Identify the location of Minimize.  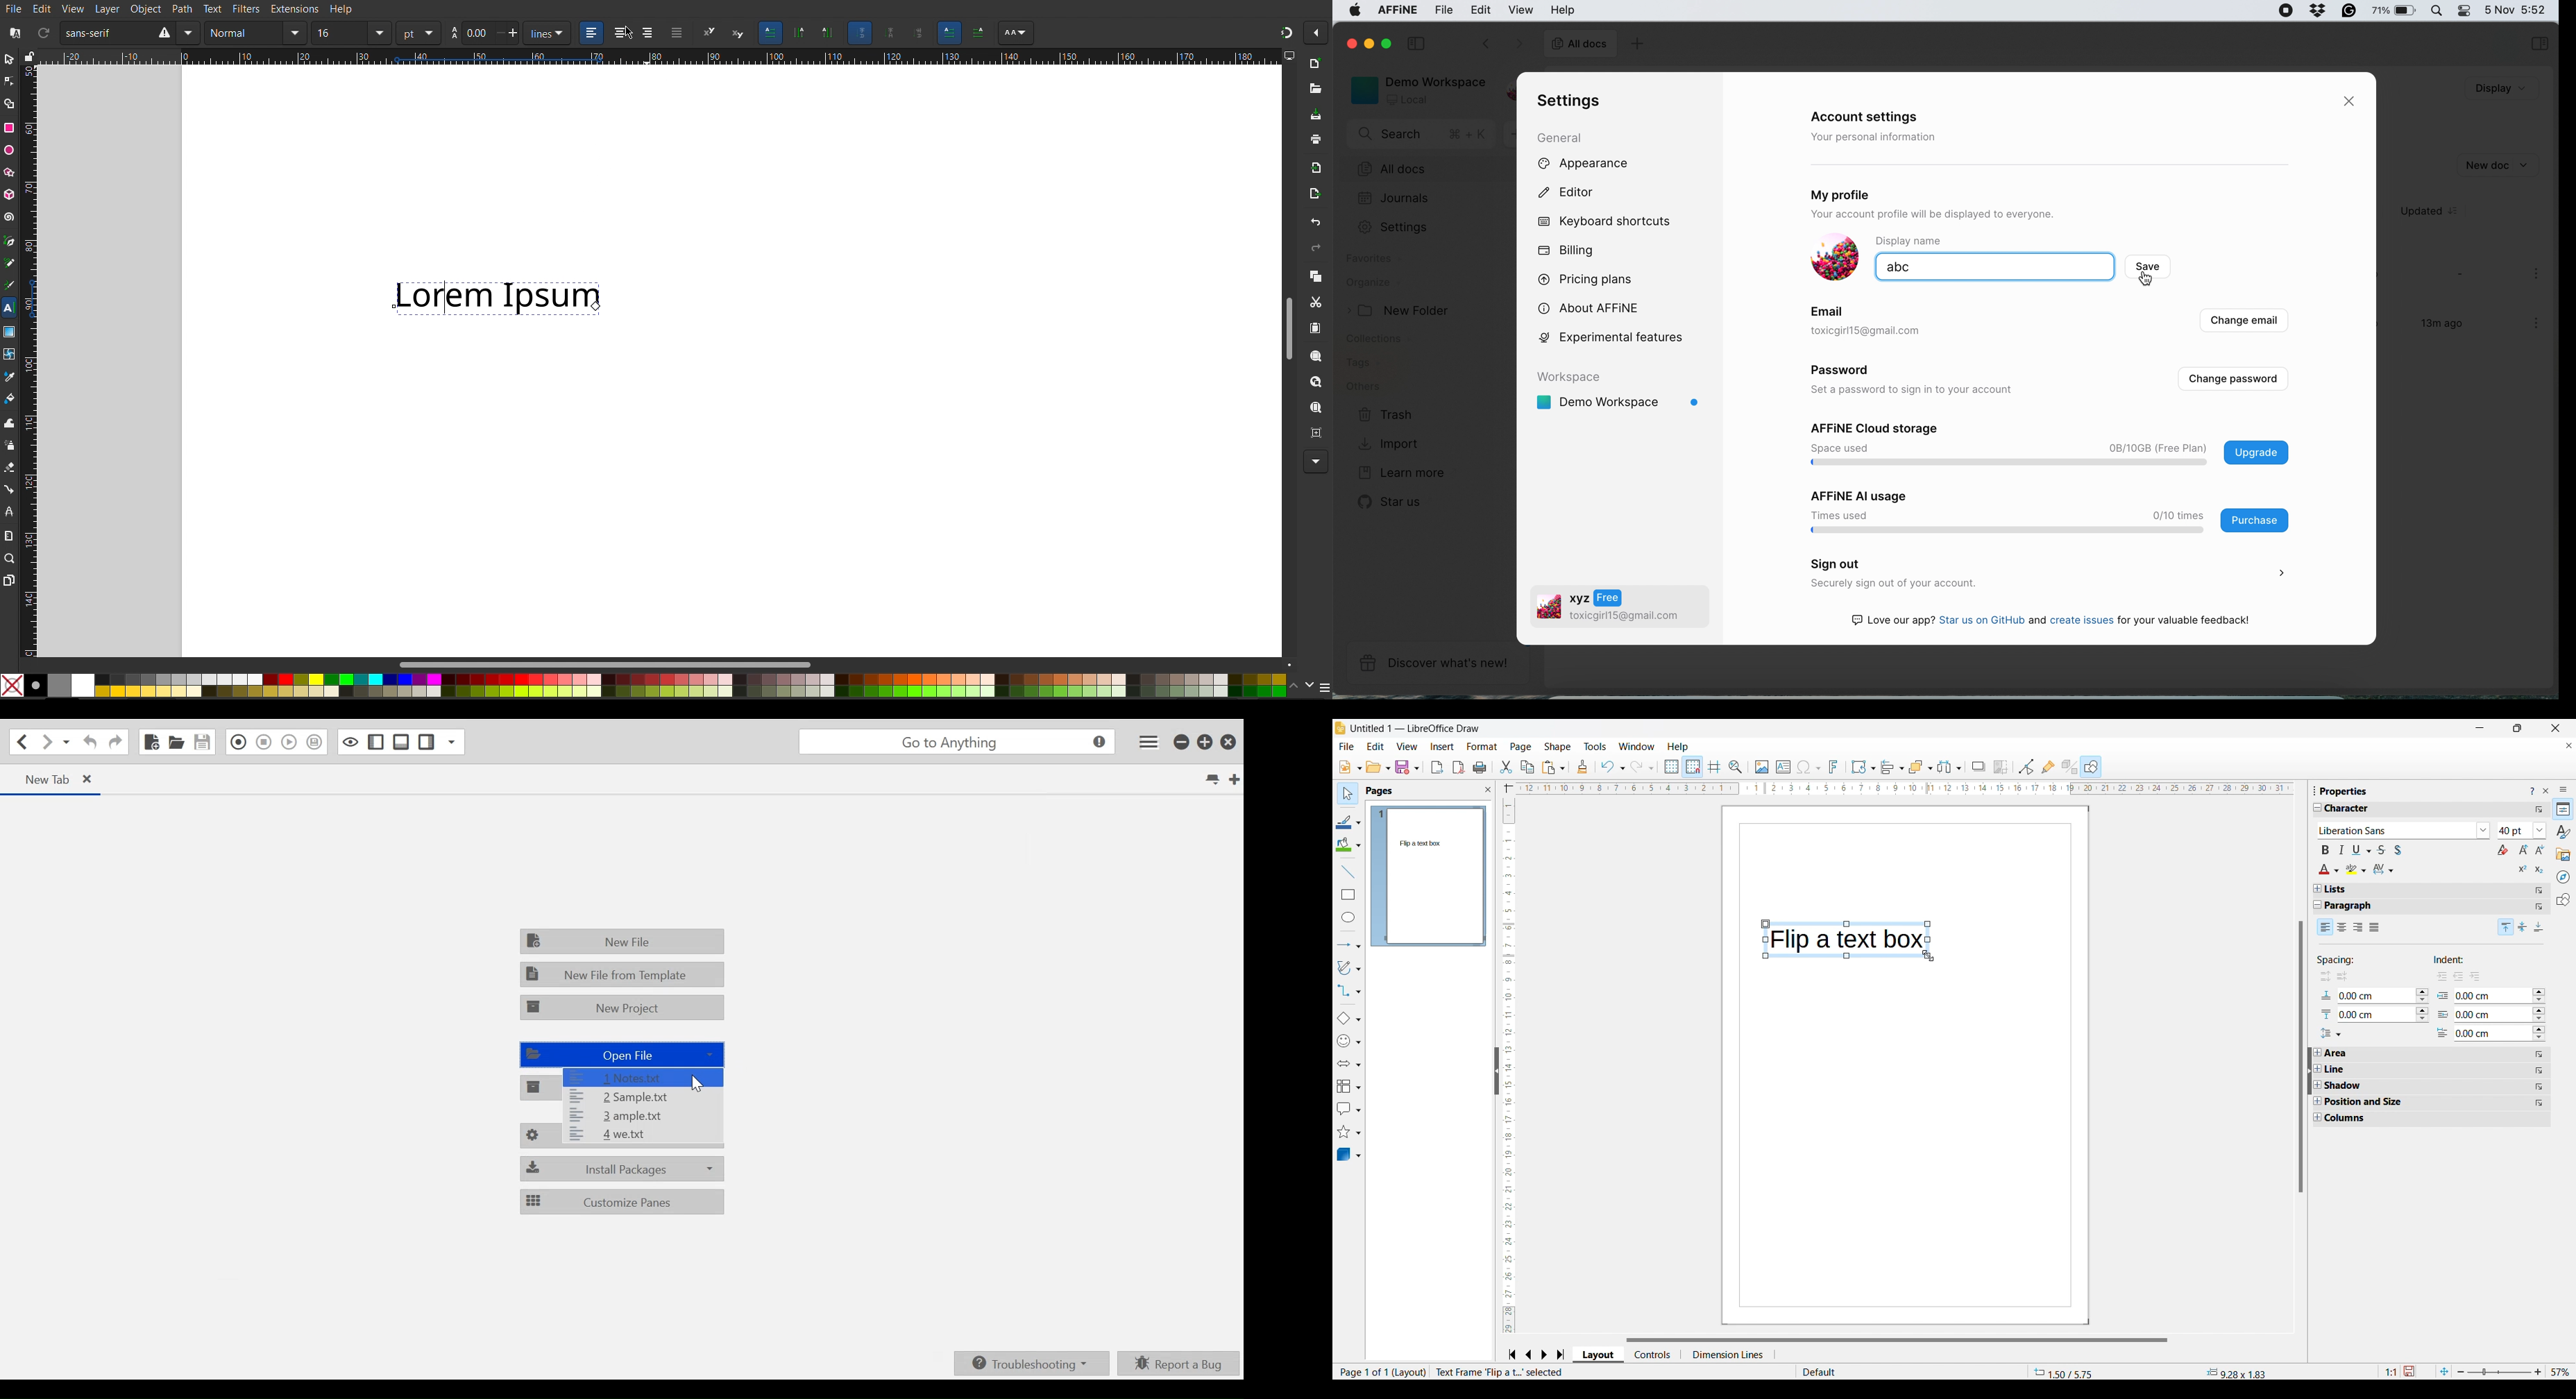
(2480, 728).